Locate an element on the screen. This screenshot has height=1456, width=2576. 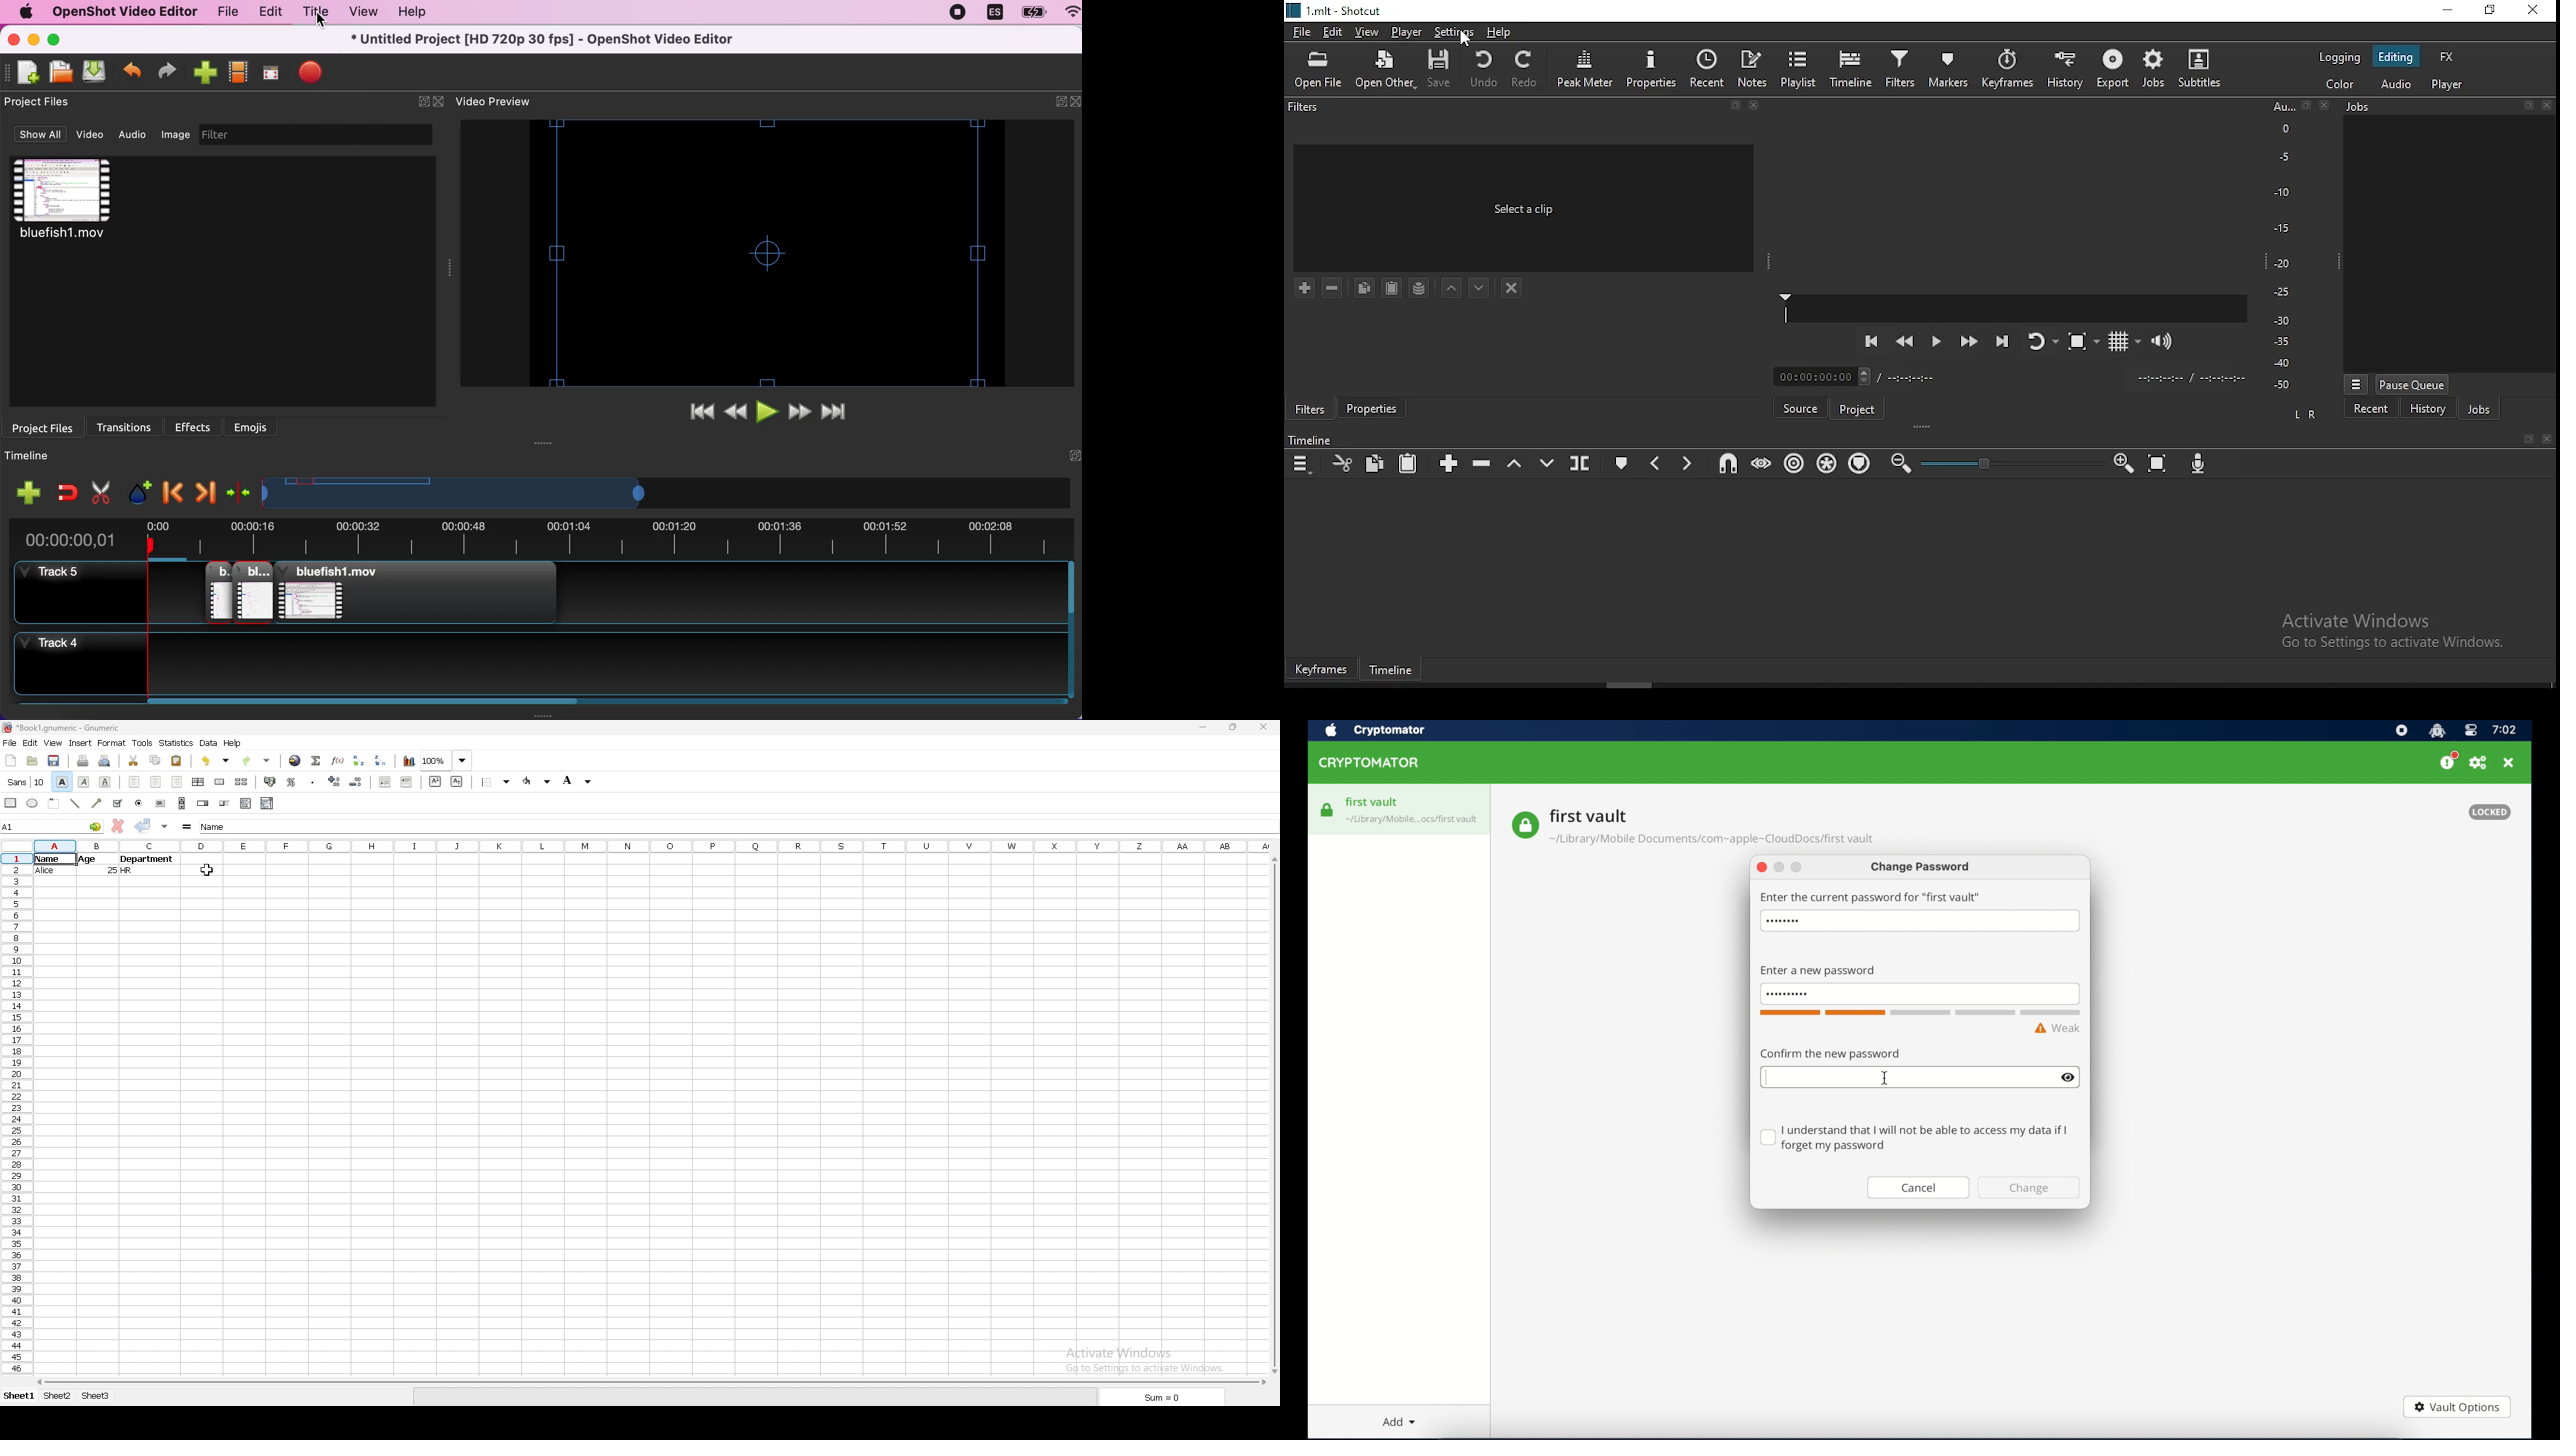
format is located at coordinates (112, 743).